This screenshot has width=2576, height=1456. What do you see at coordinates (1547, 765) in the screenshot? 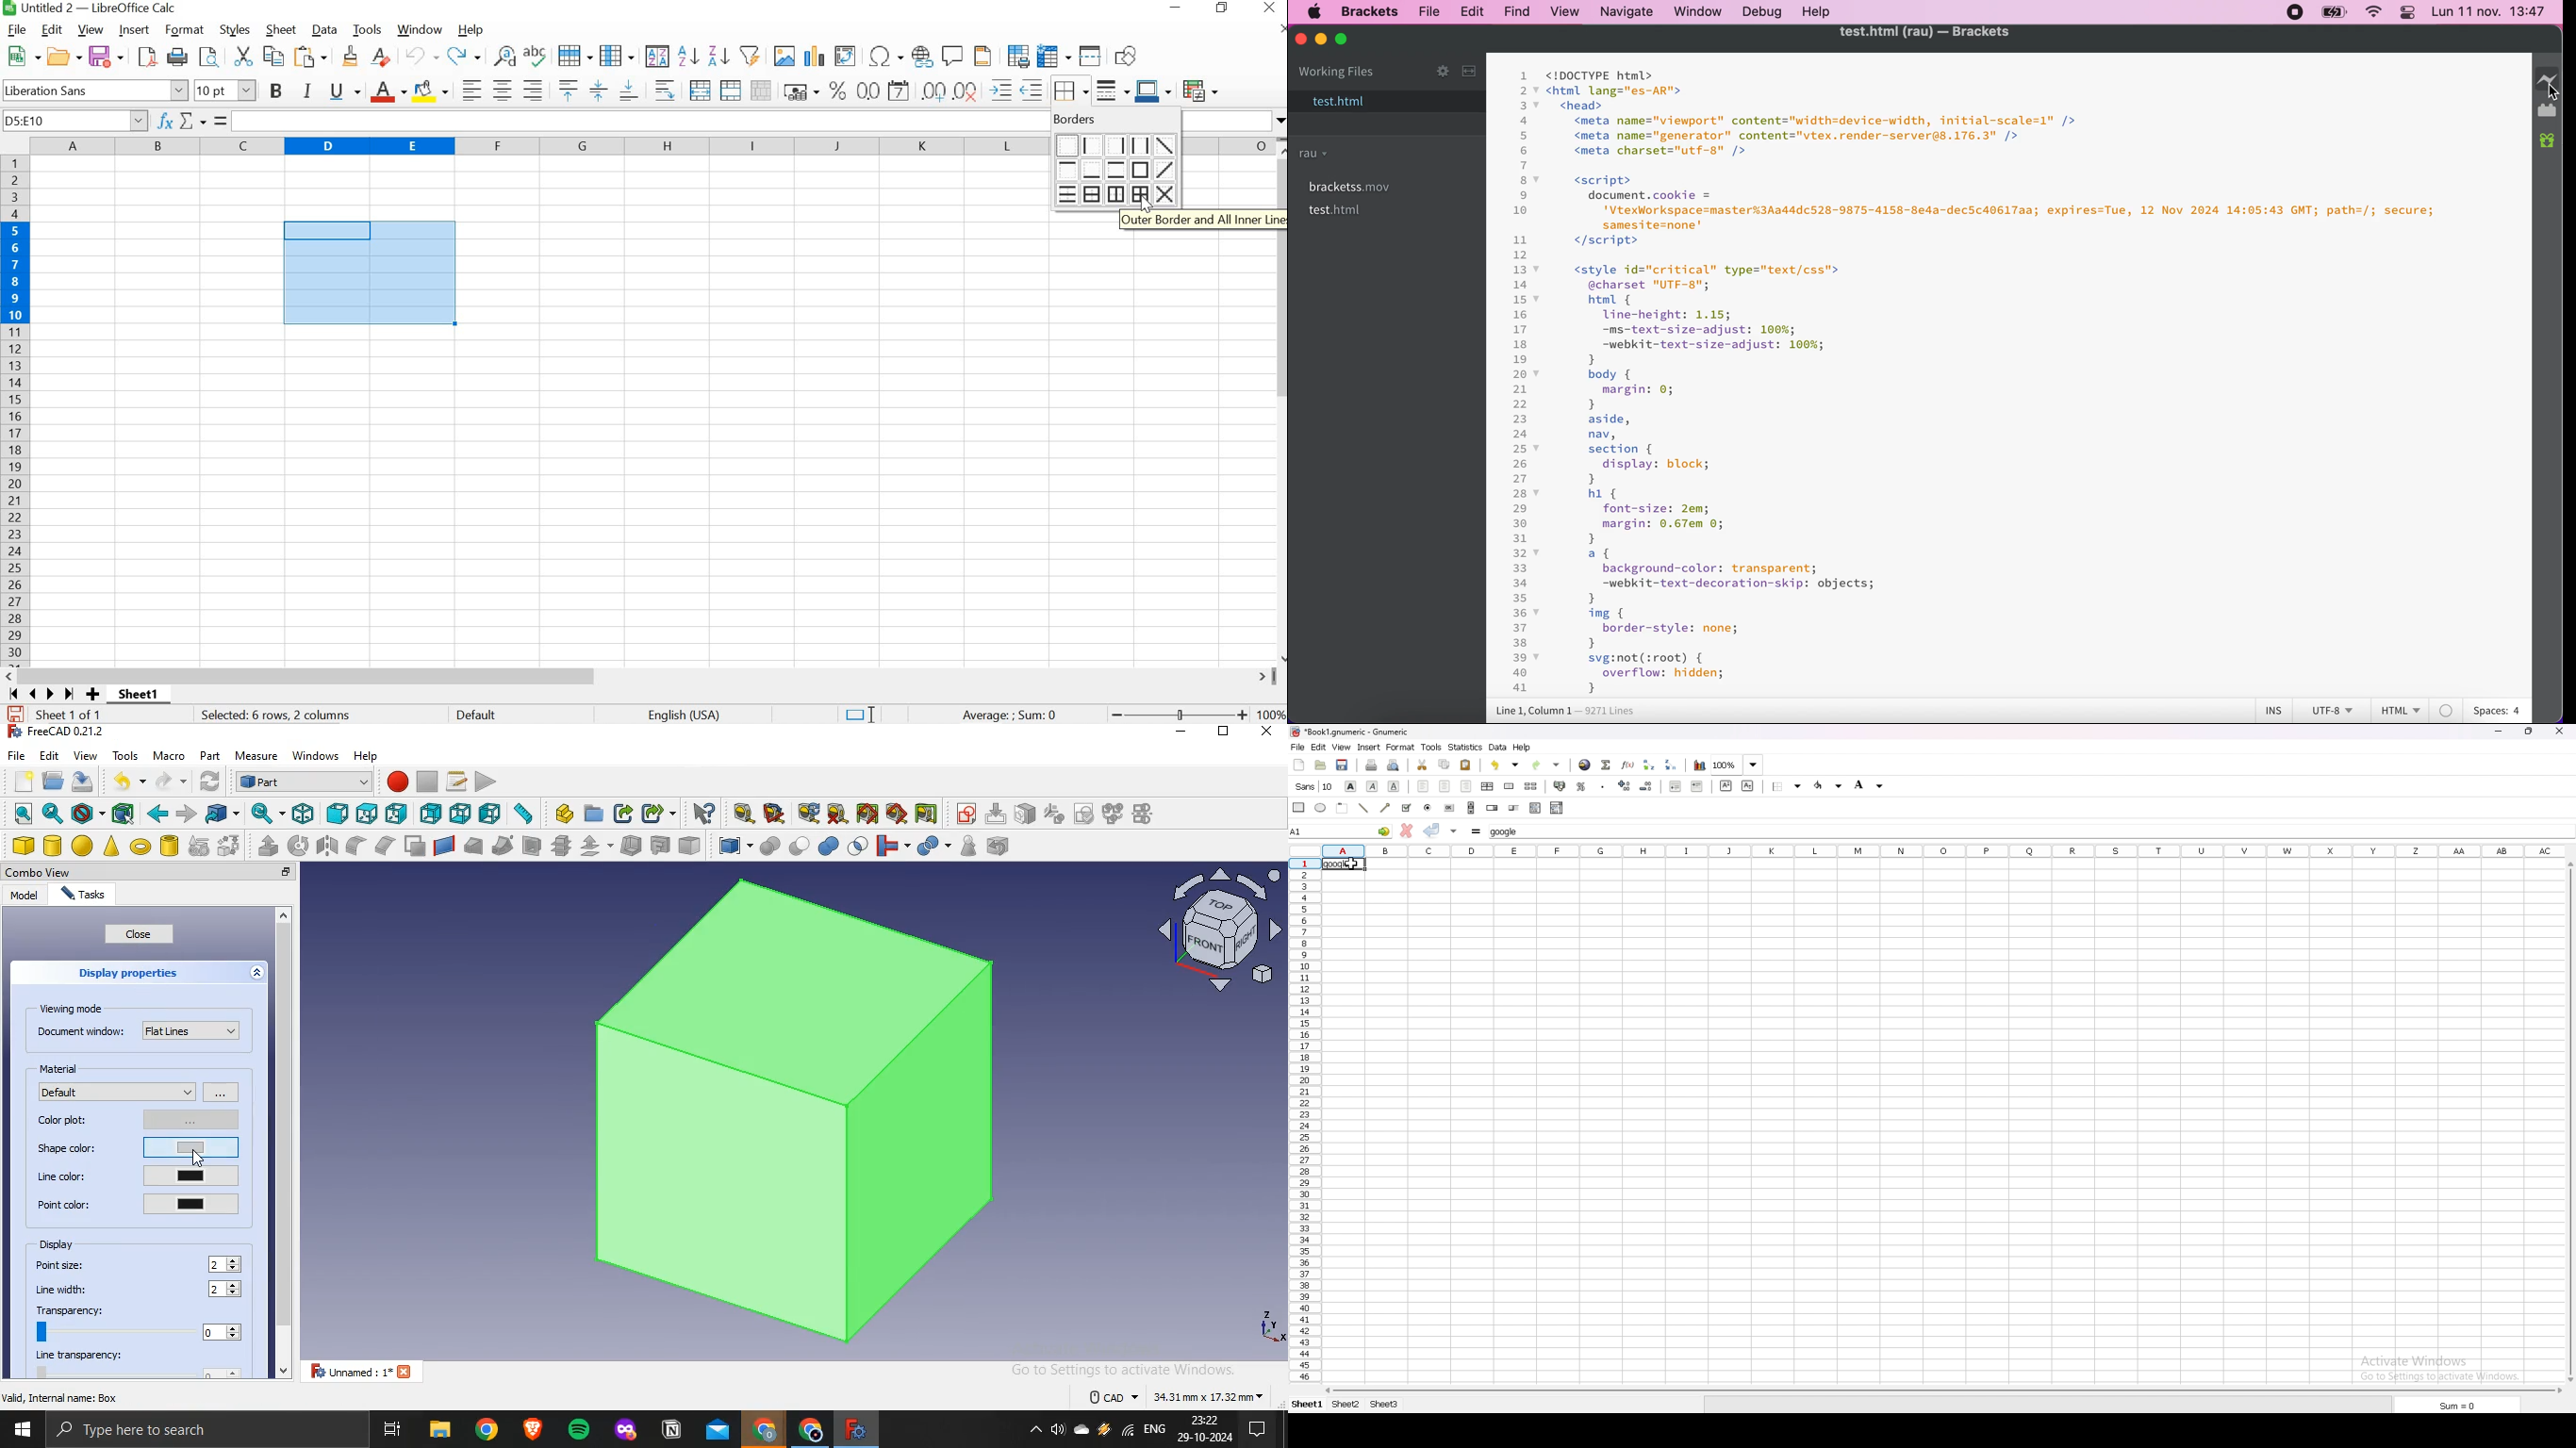
I see `redo` at bounding box center [1547, 765].